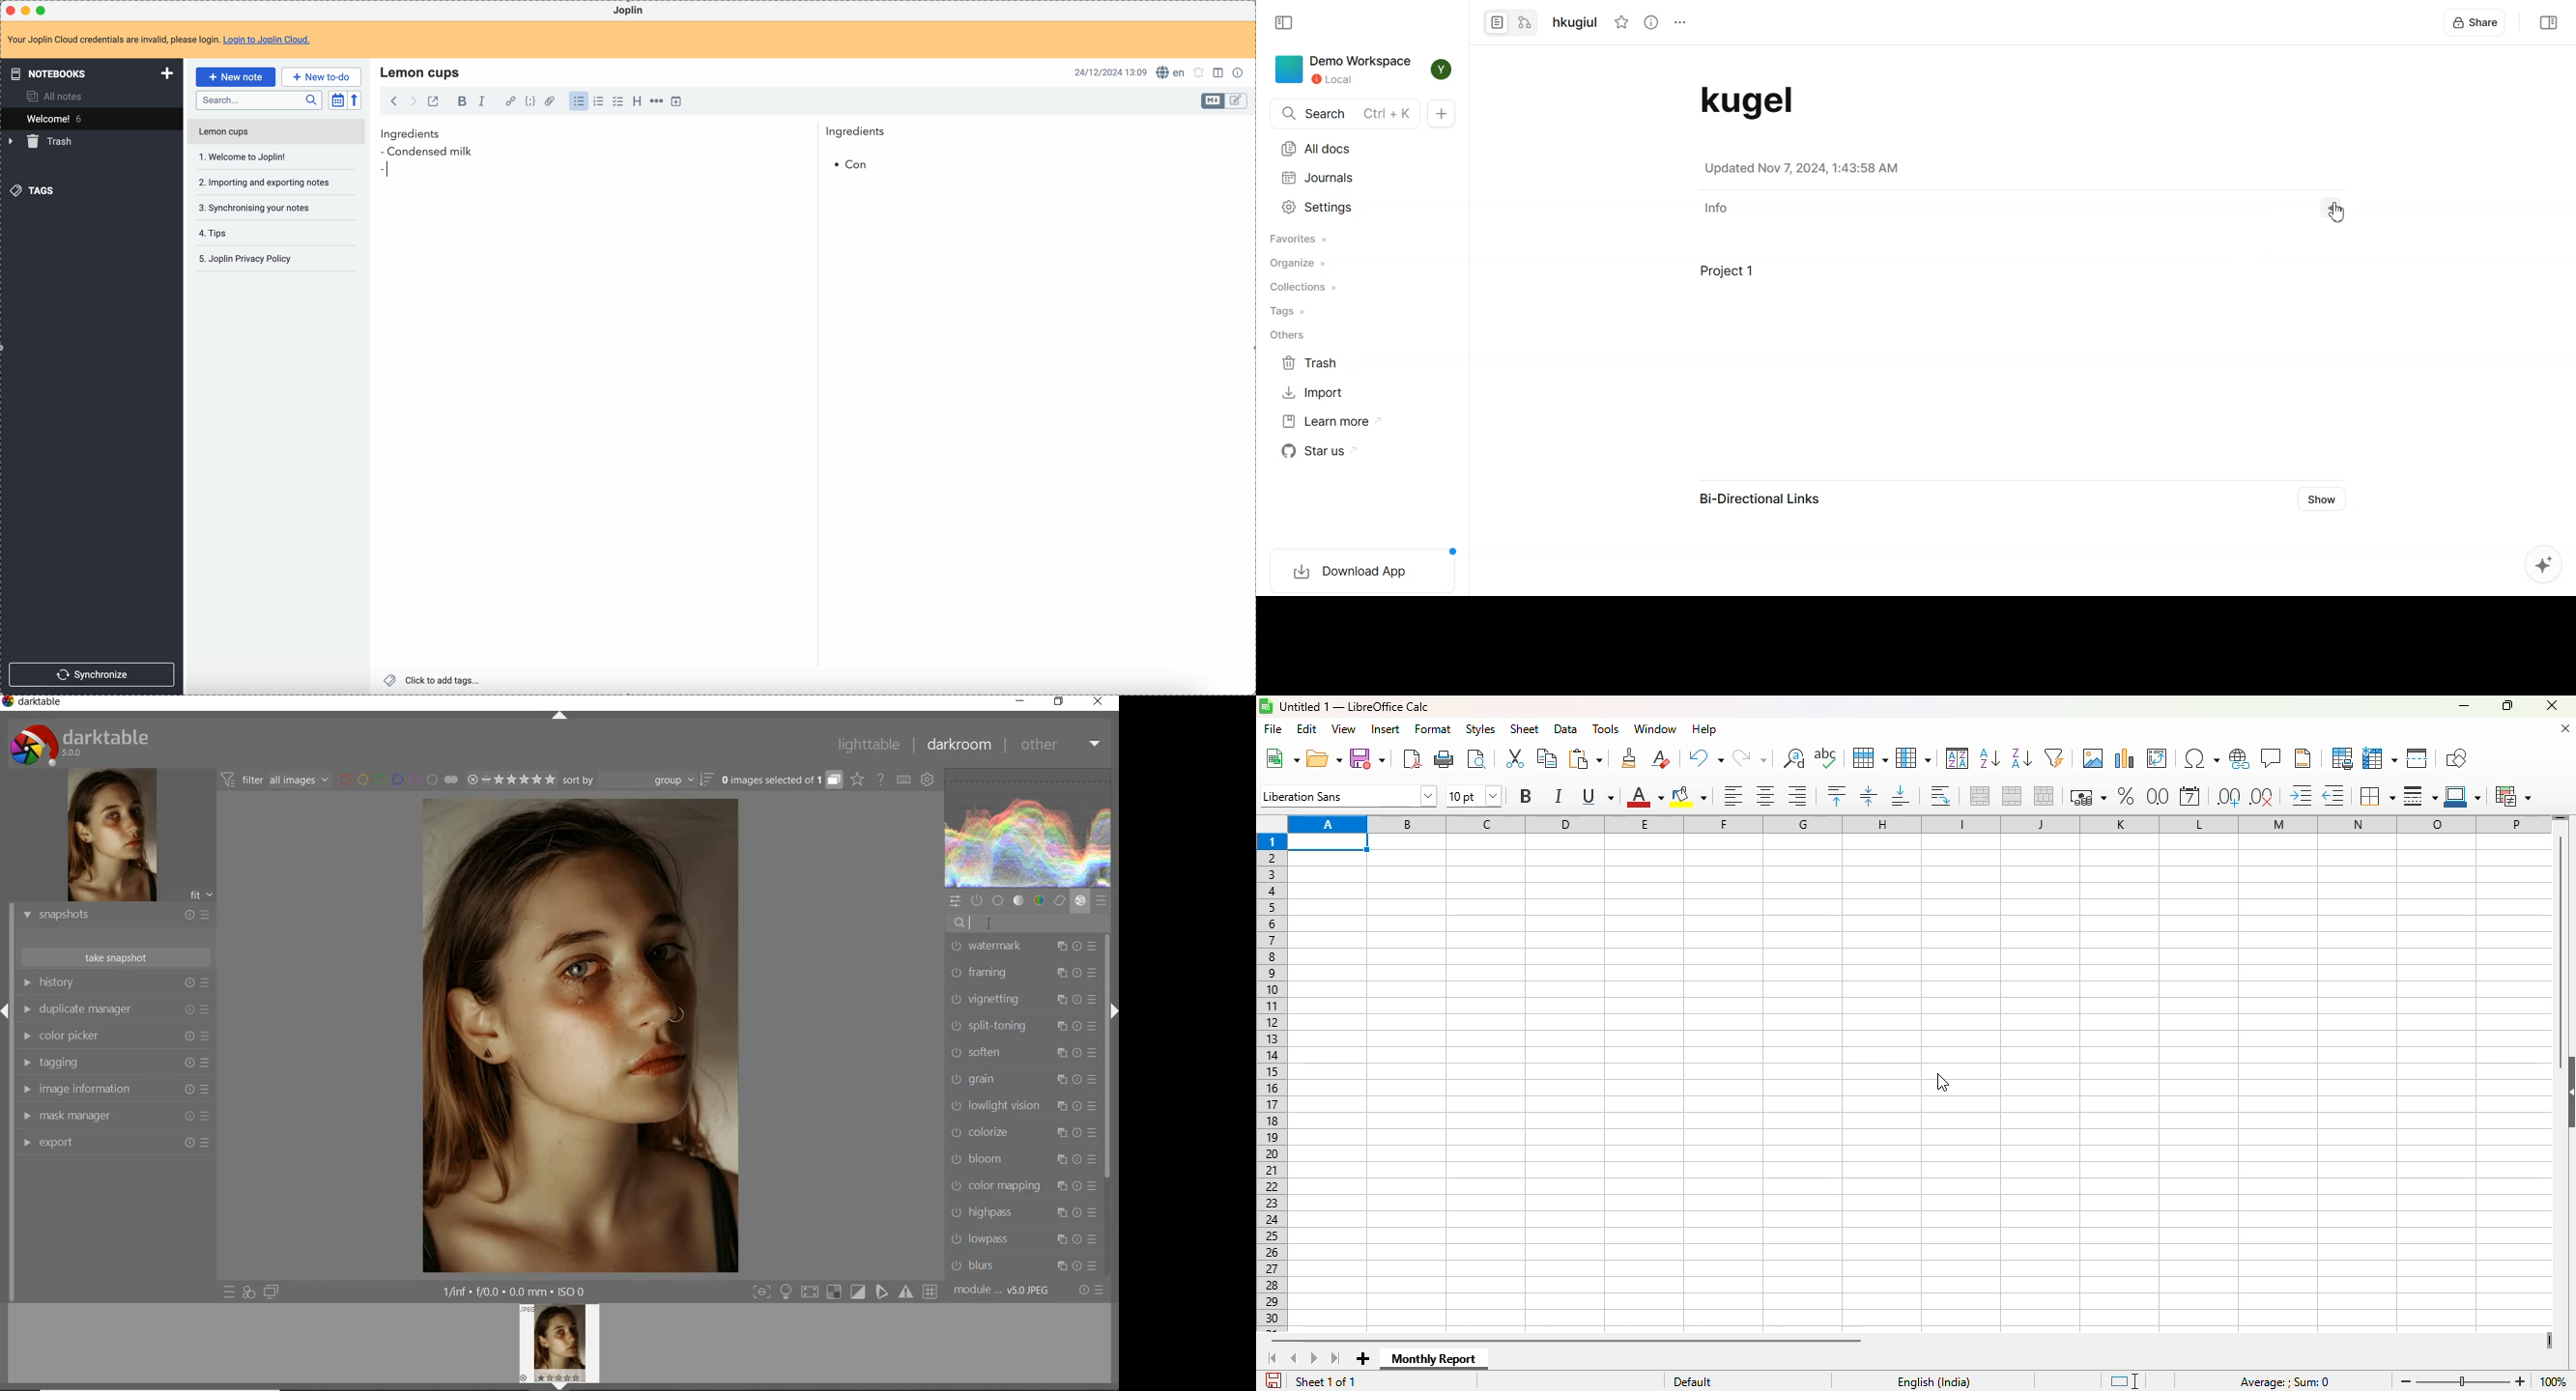 The height and width of the screenshot is (1400, 2576). What do you see at coordinates (1913, 758) in the screenshot?
I see `column` at bounding box center [1913, 758].